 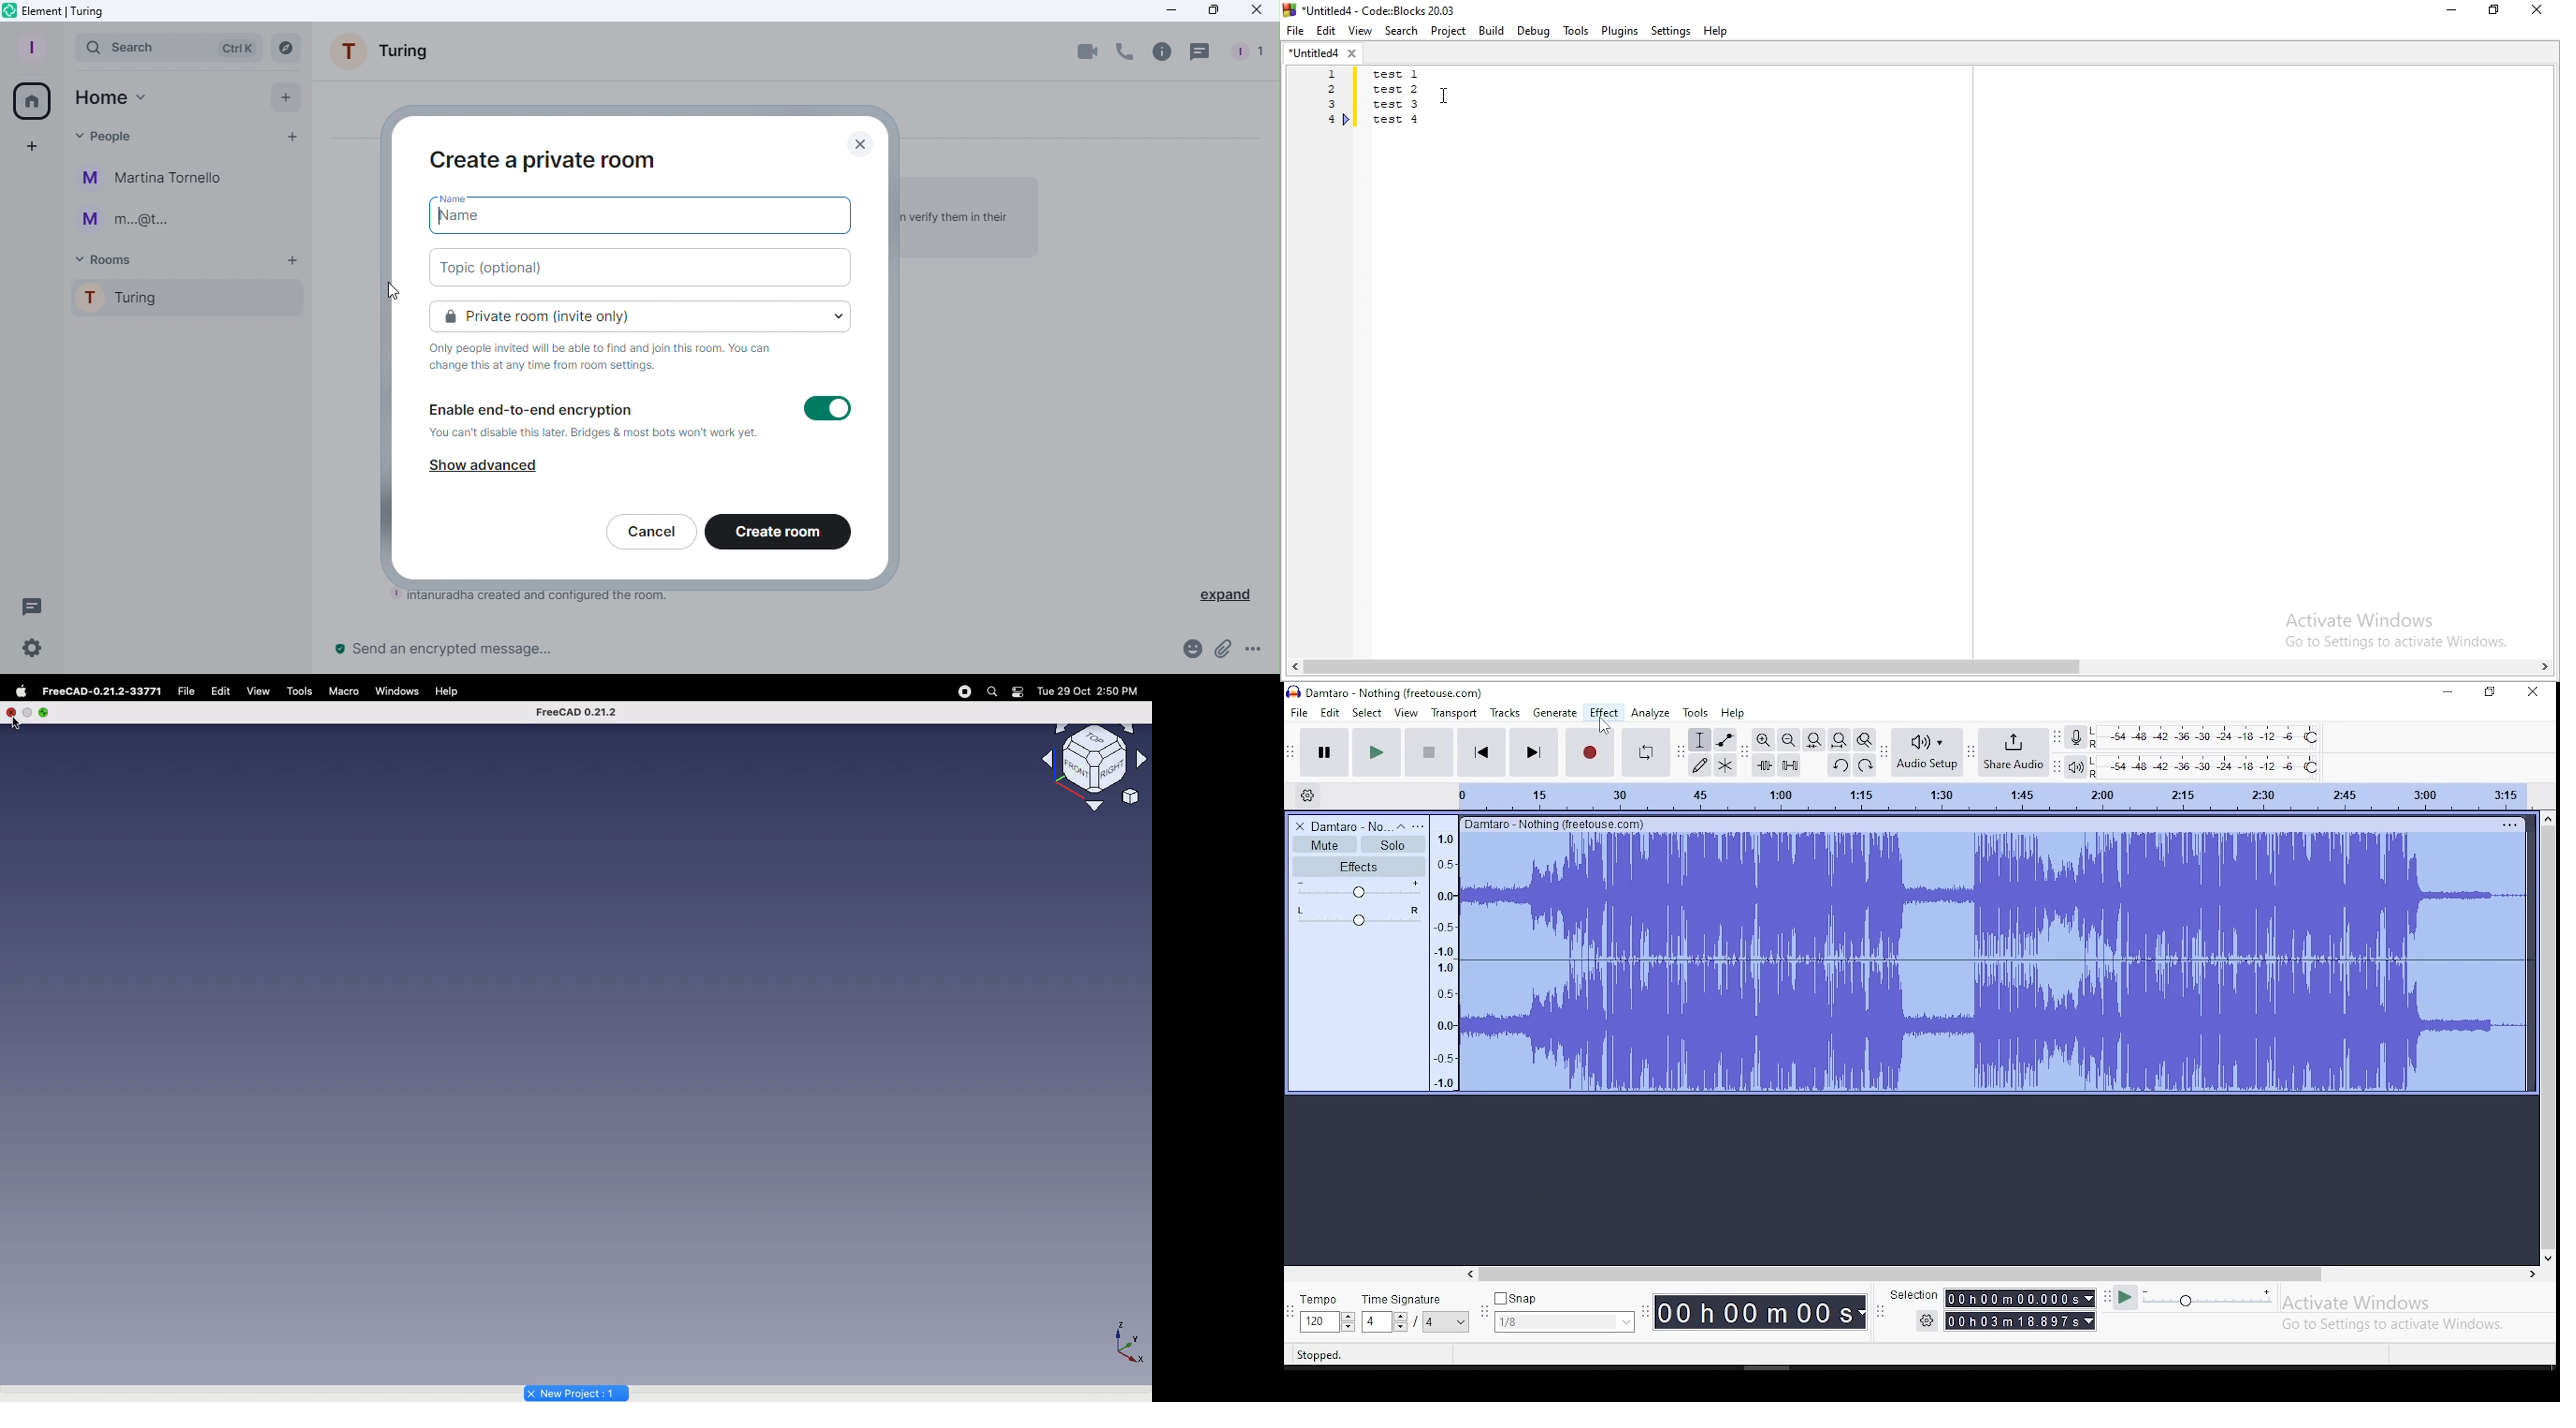 I want to click on Notification, so click(x=1018, y=692).